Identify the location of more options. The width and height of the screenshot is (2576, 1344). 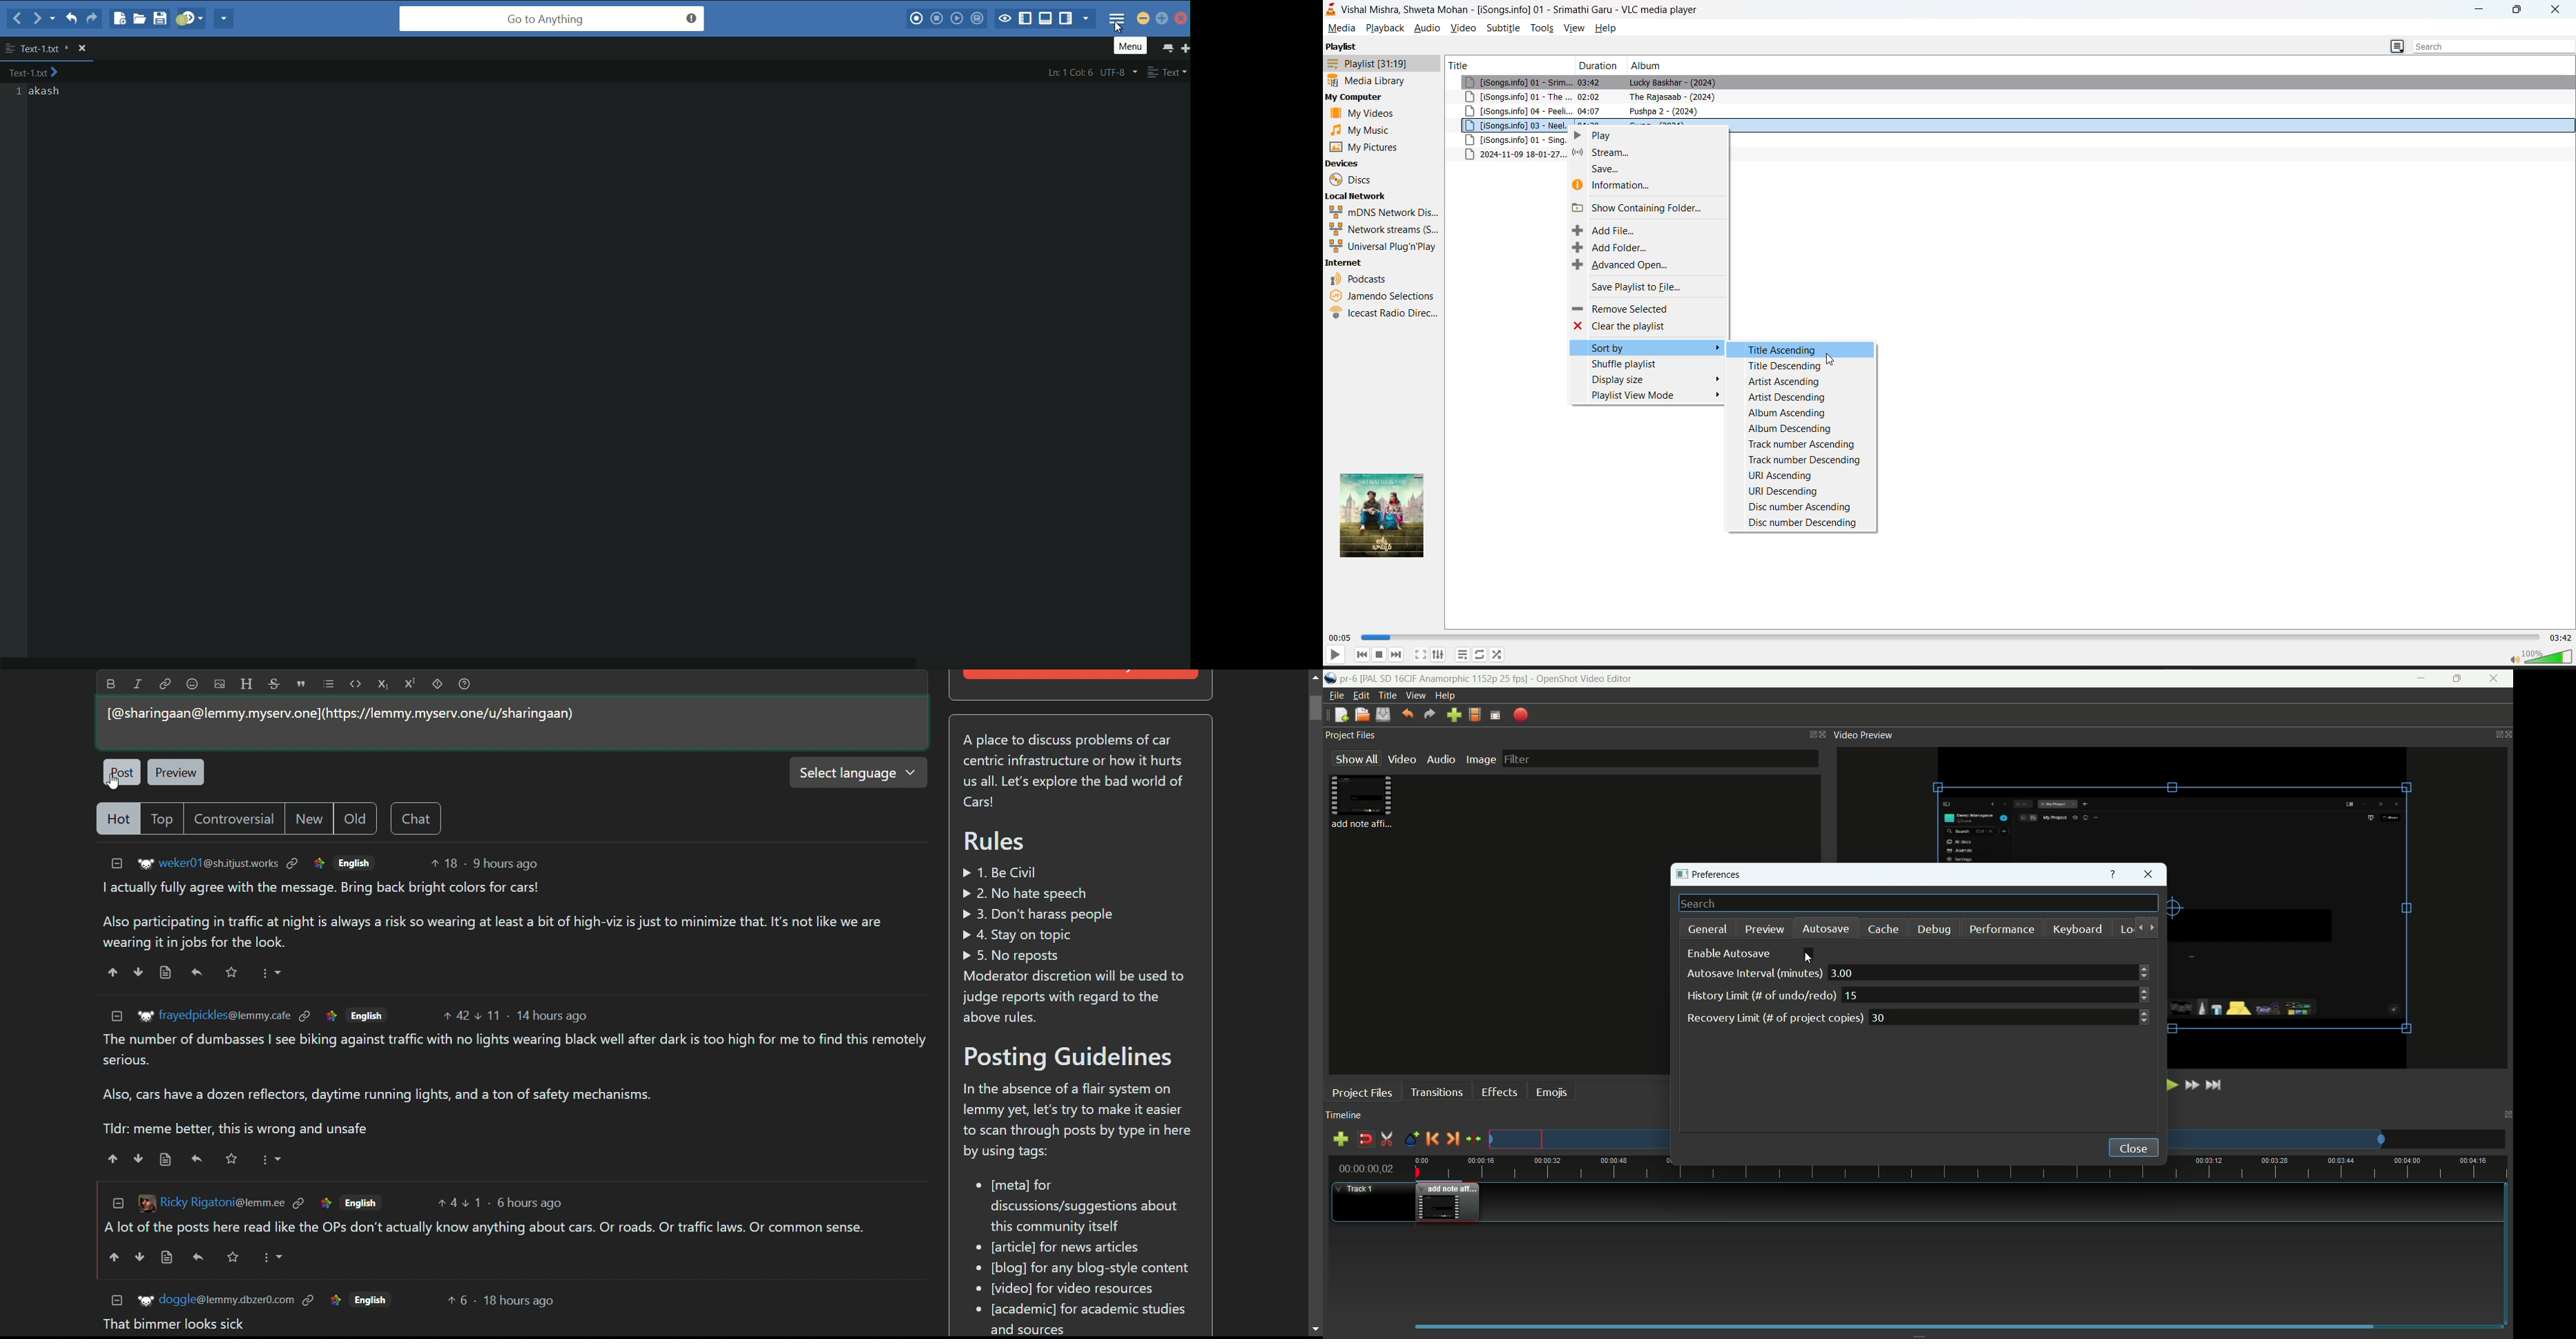
(9, 48).